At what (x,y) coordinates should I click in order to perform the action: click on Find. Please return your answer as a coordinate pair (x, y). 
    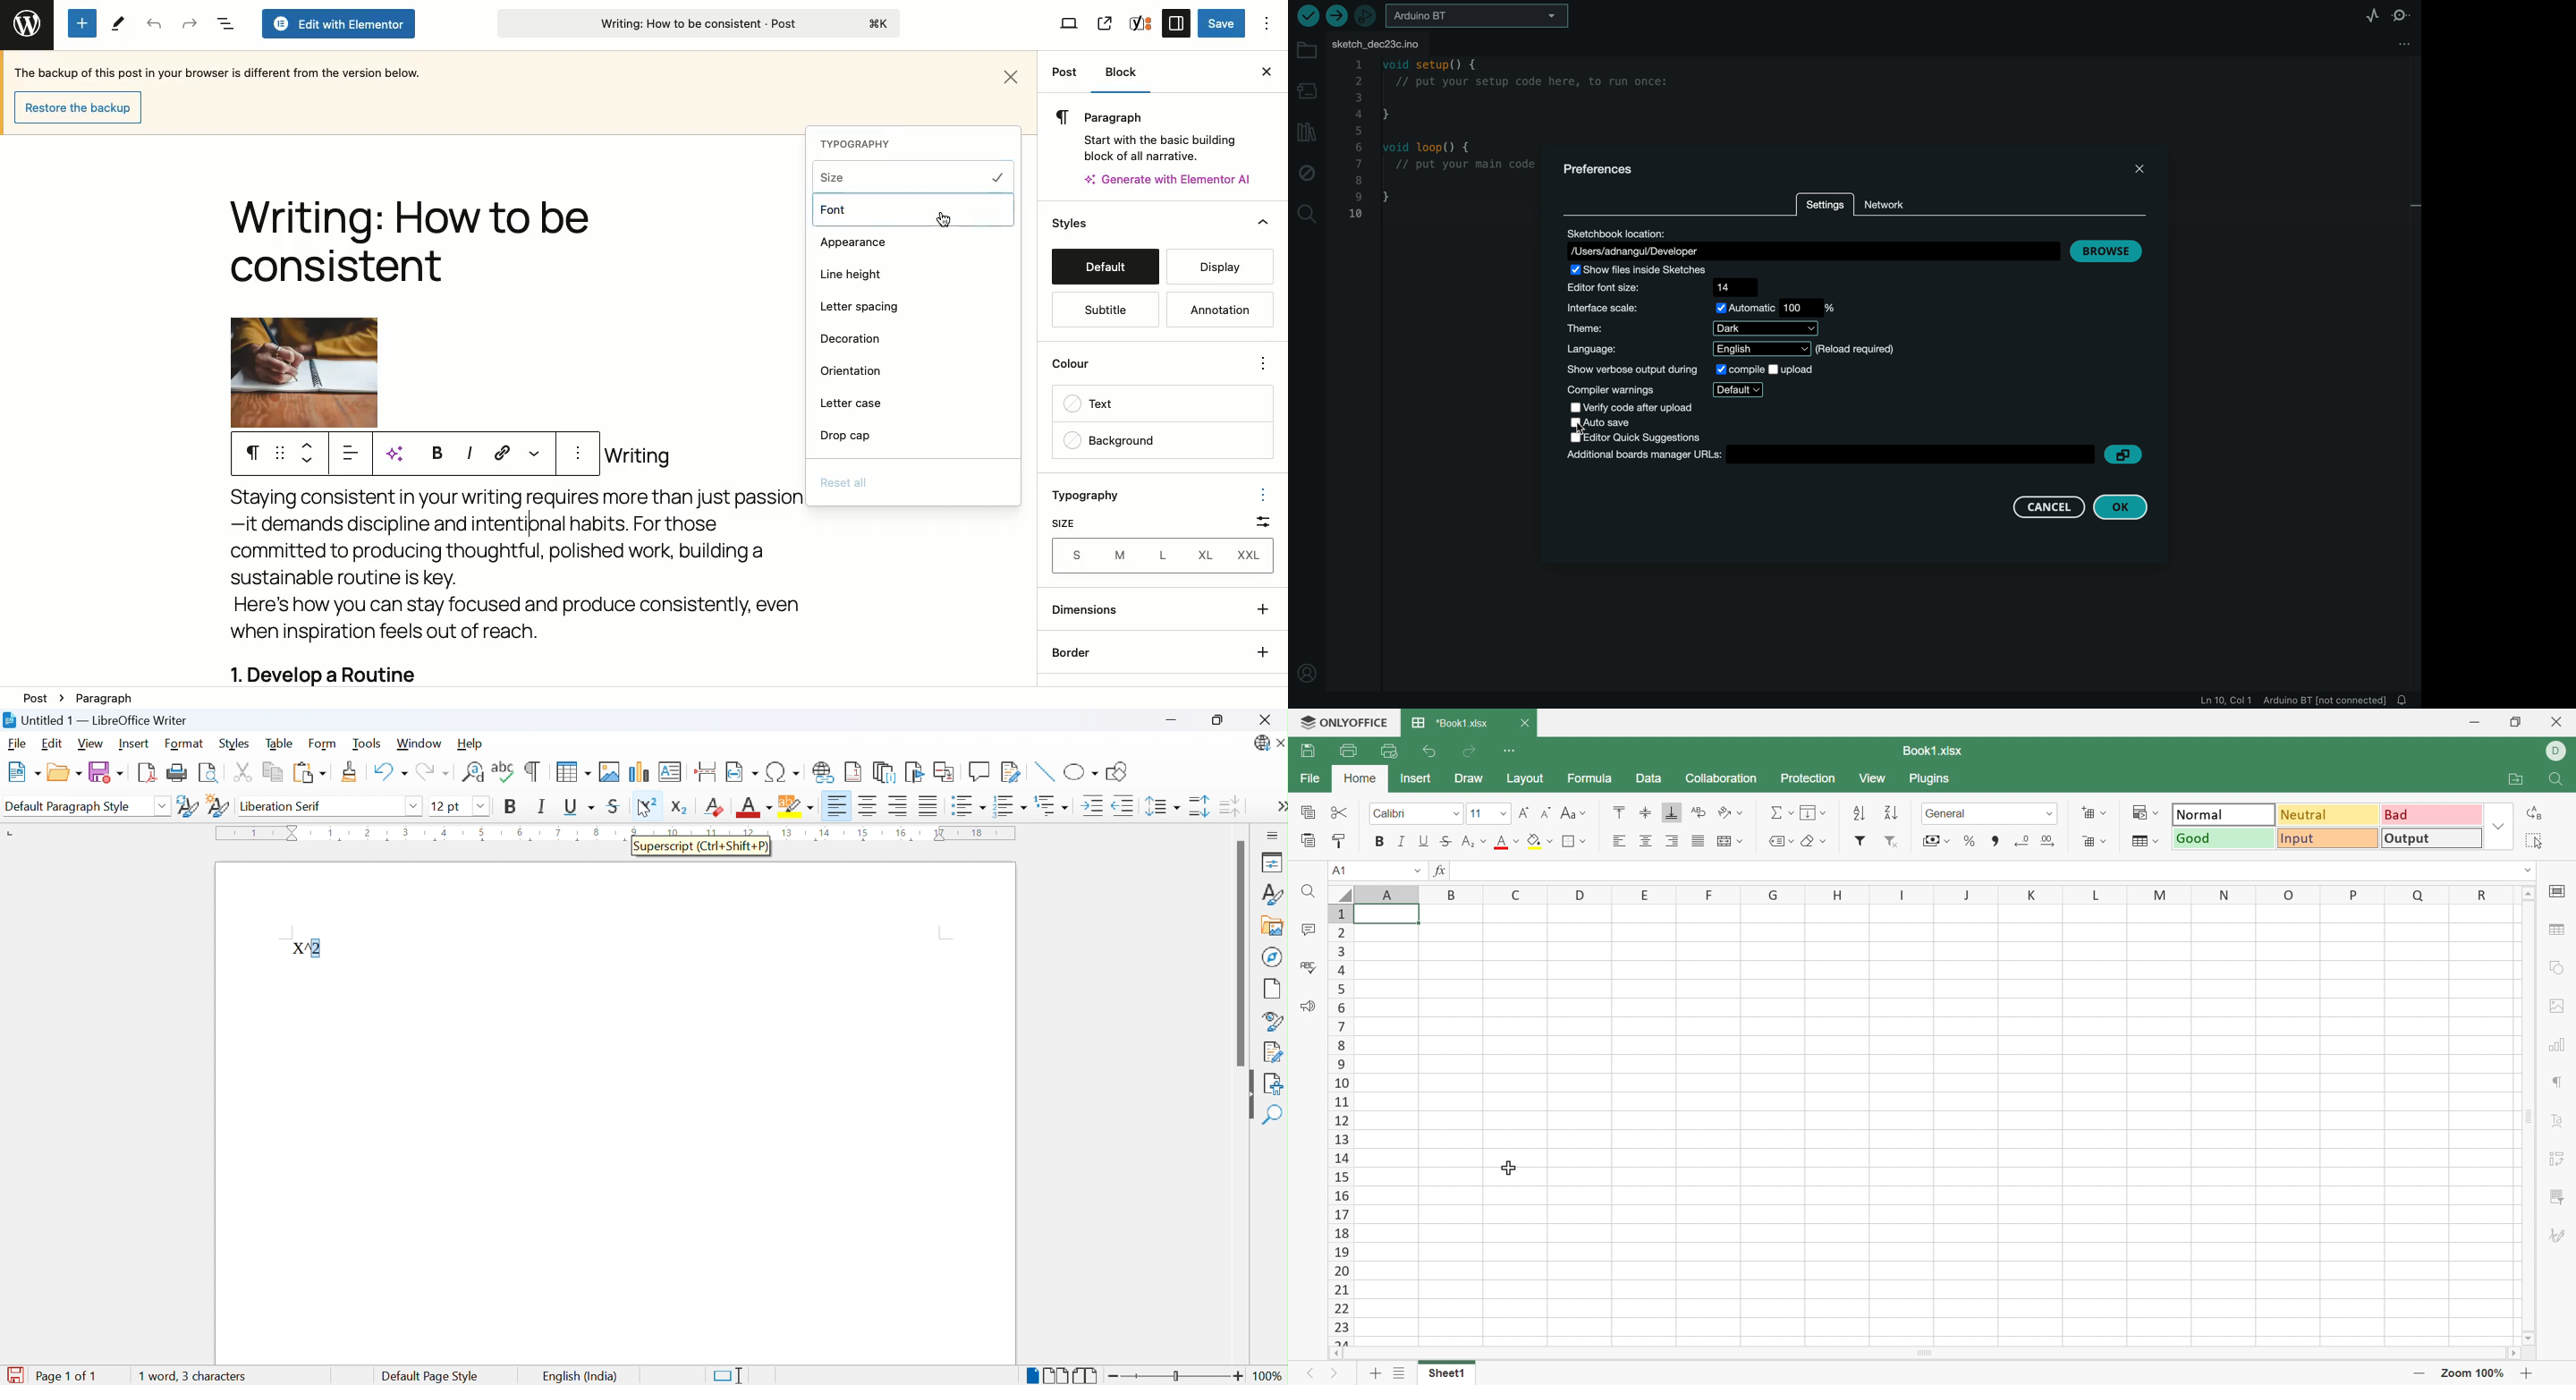
    Looking at the image, I should click on (1275, 1115).